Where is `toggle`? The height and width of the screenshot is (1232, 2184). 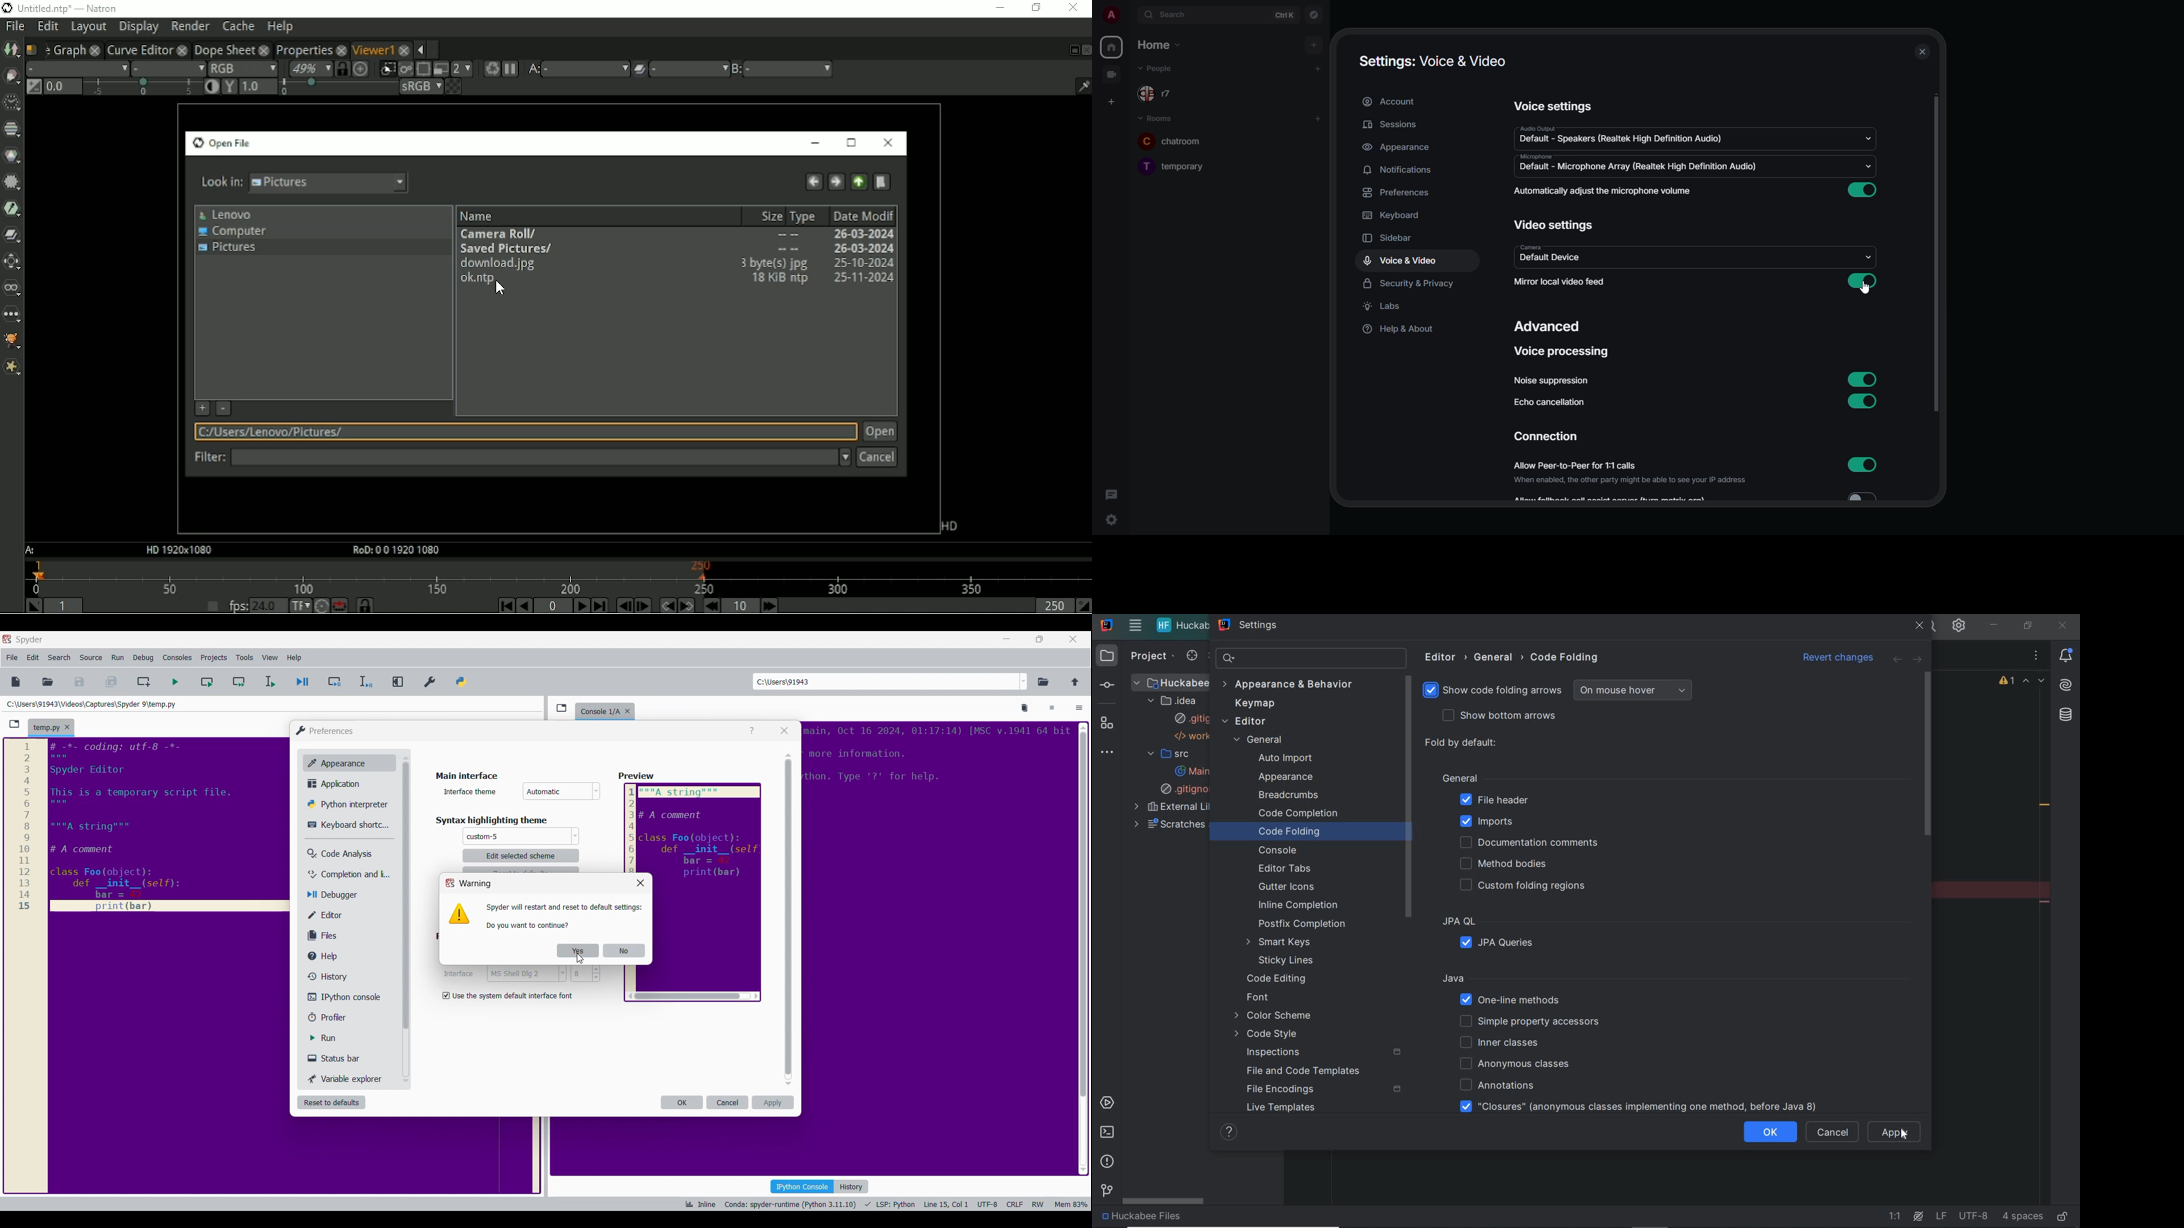
toggle is located at coordinates (1869, 497).